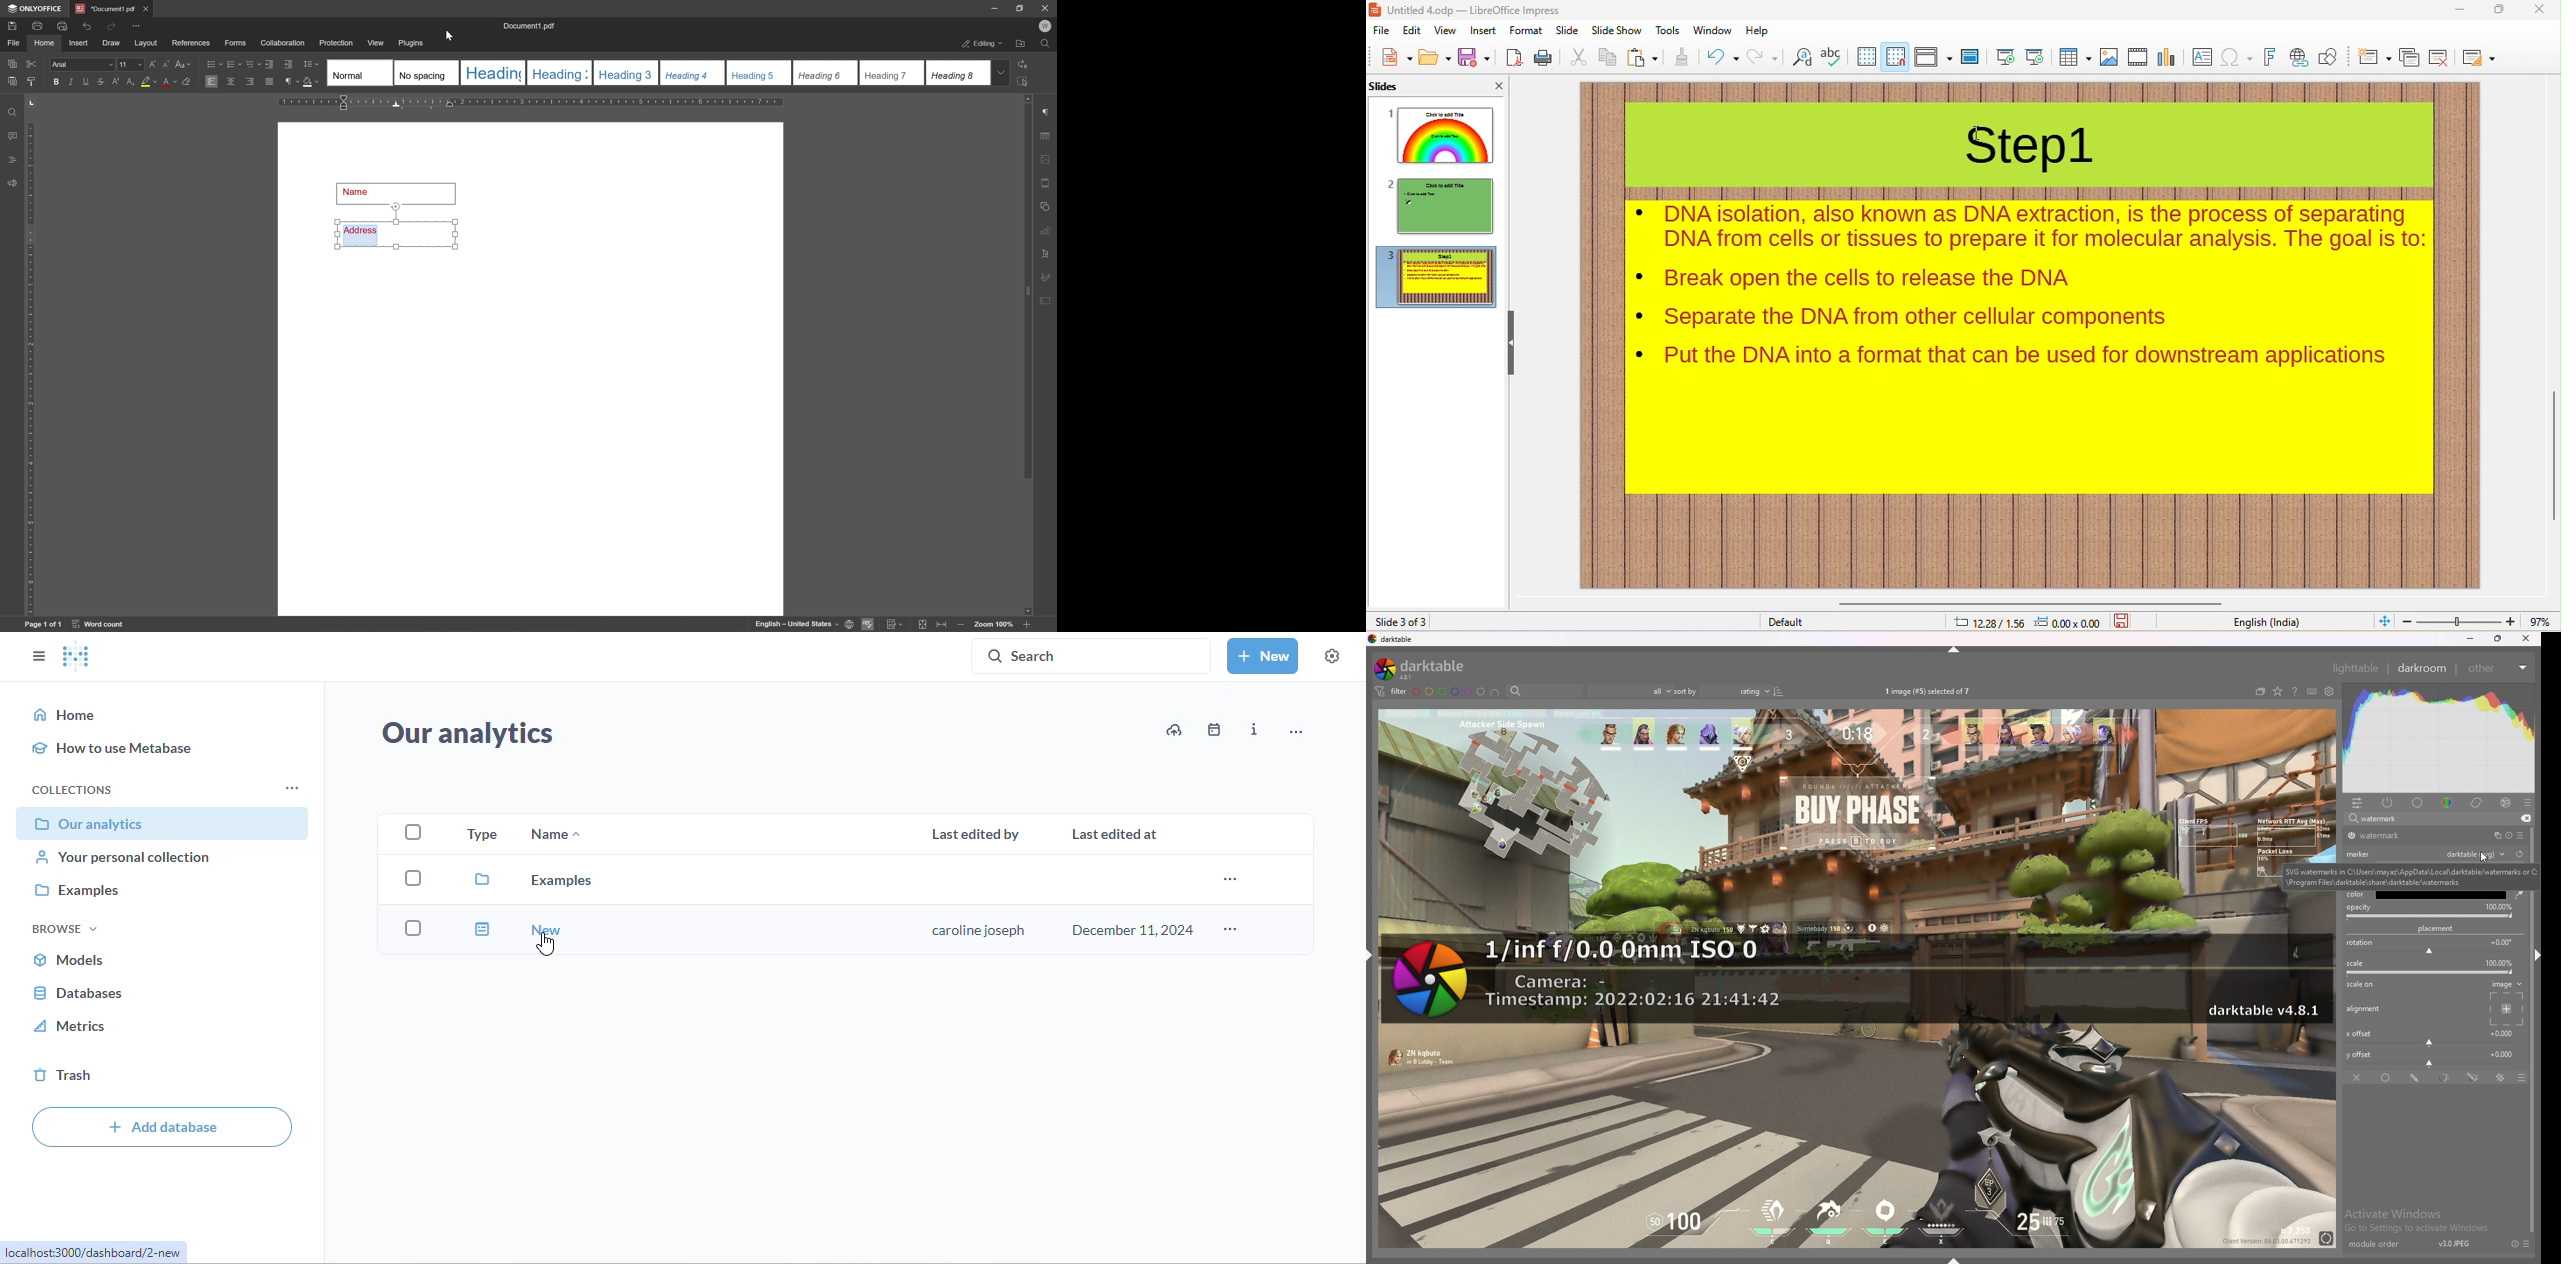 The width and height of the screenshot is (2576, 1288). I want to click on xoffset, so click(2432, 1036).